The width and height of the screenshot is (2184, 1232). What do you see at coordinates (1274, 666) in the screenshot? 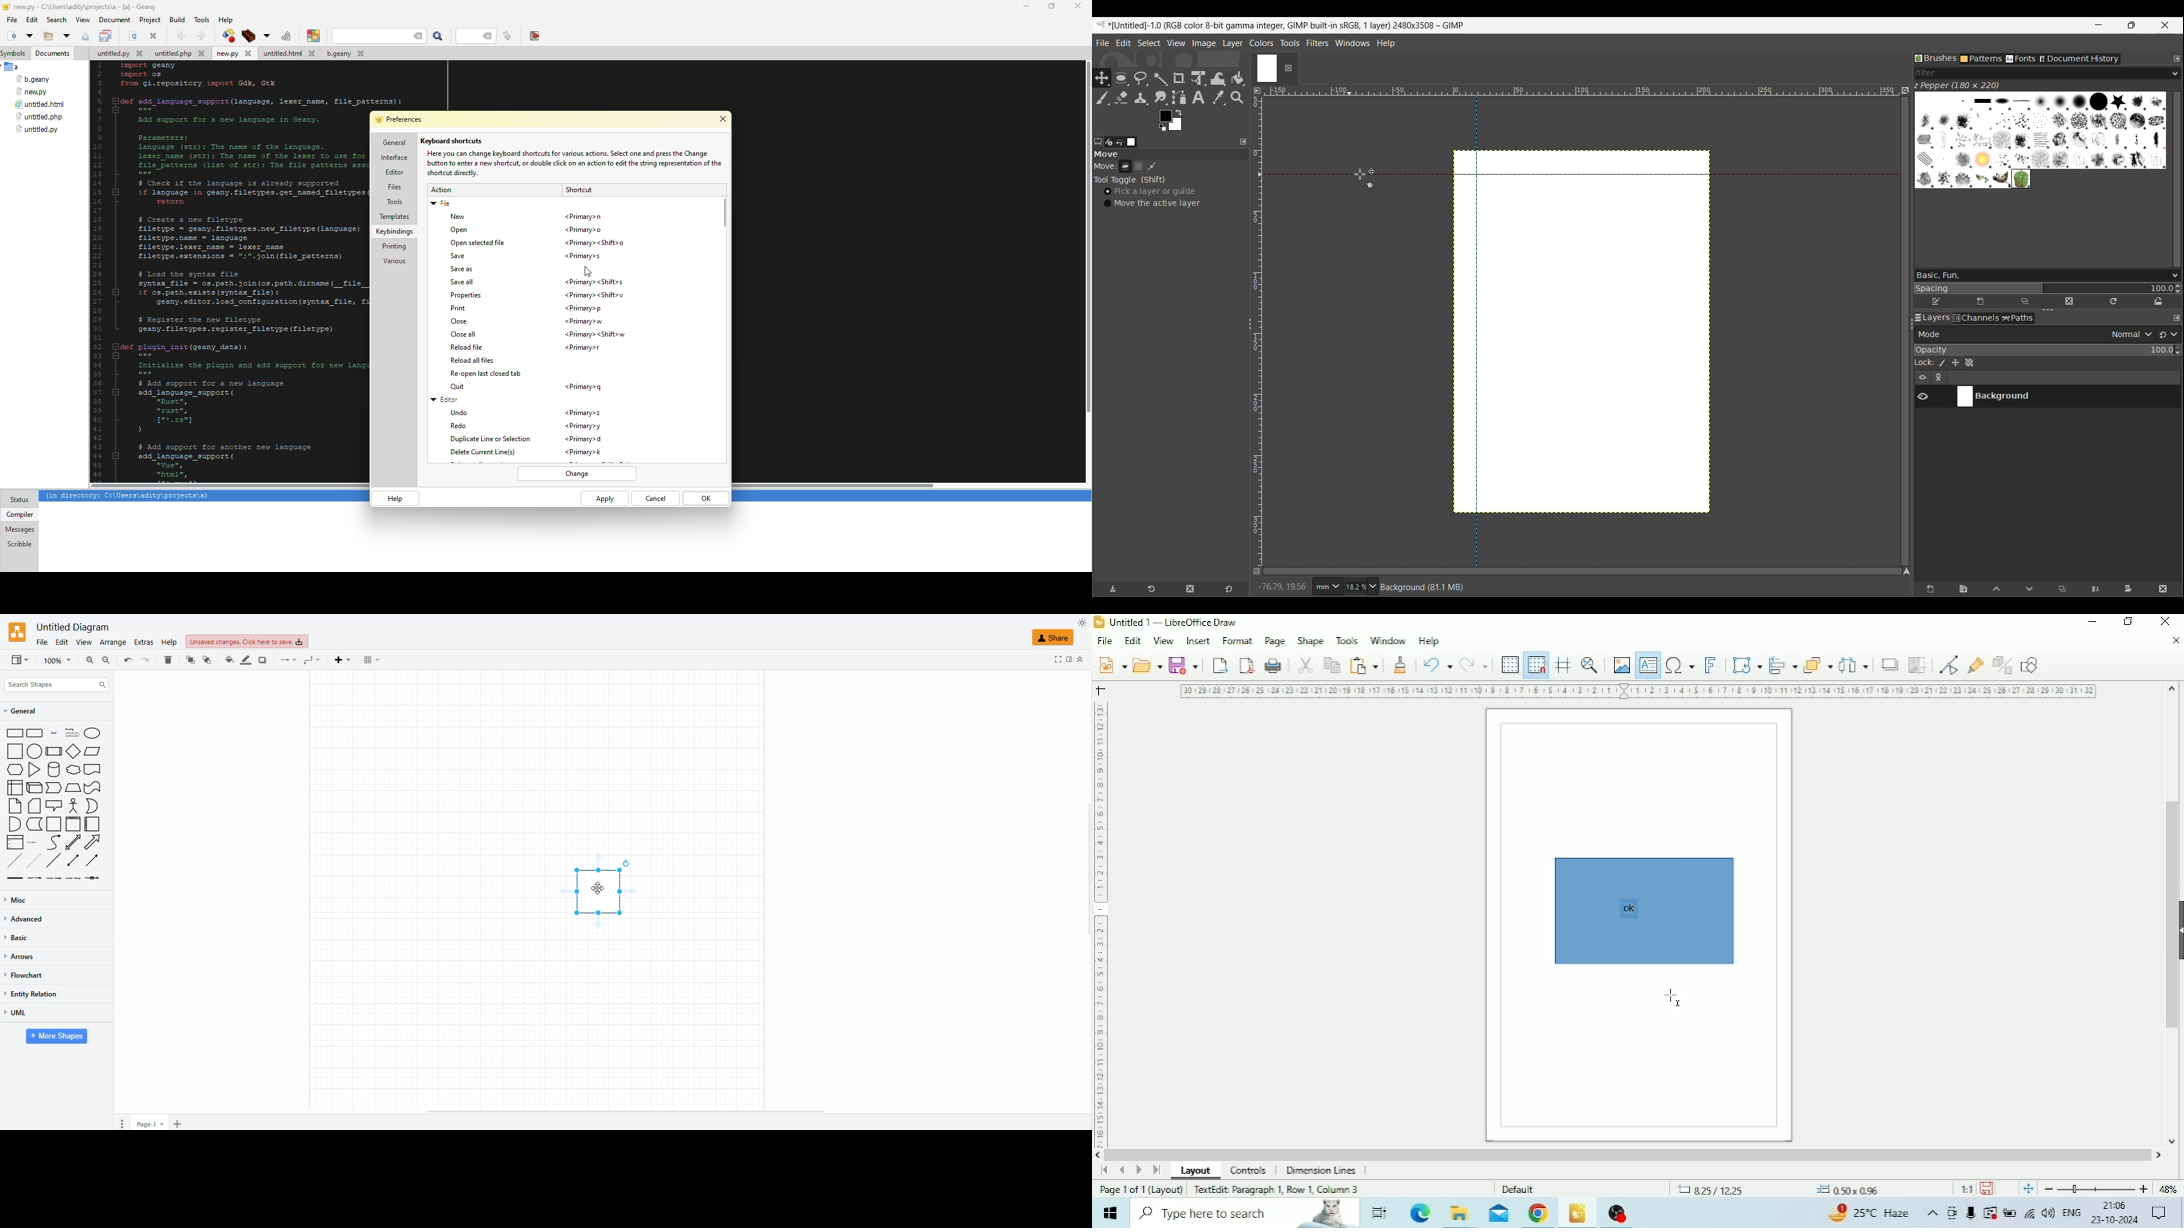
I see `Print` at bounding box center [1274, 666].